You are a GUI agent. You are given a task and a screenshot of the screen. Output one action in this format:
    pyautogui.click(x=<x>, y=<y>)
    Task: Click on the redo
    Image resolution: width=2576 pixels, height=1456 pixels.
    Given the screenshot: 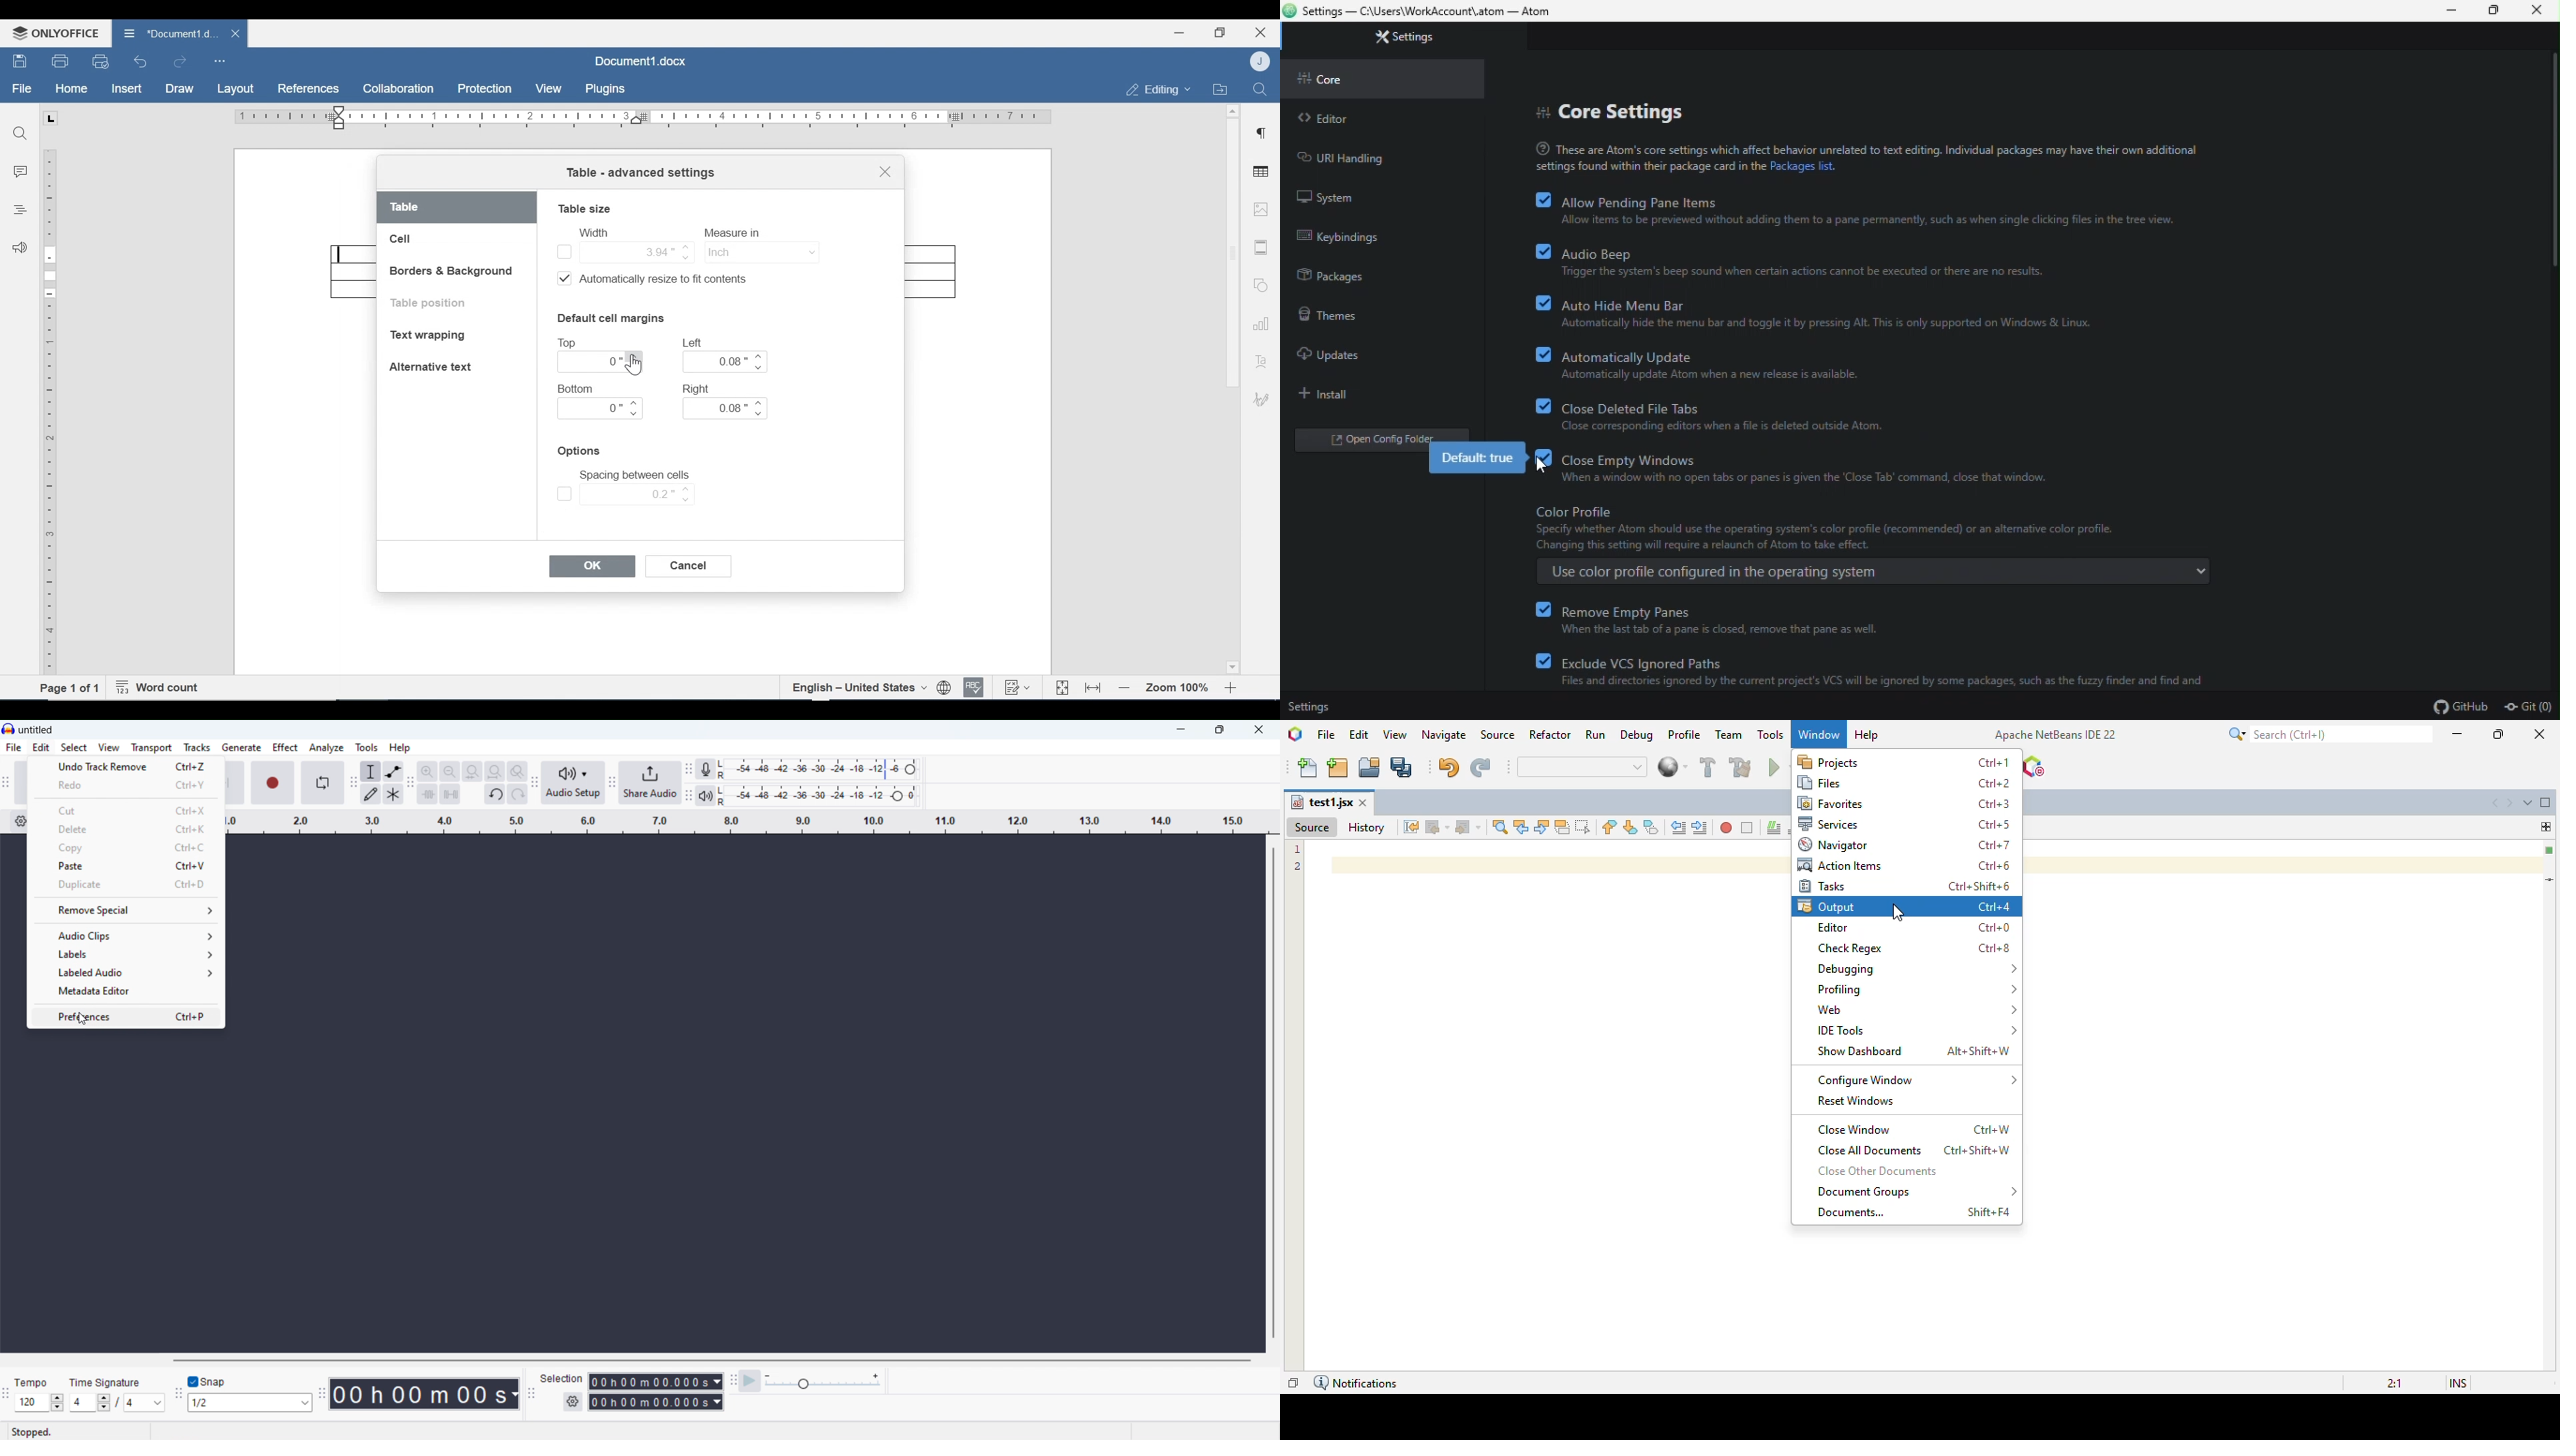 What is the action you would take?
    pyautogui.click(x=517, y=794)
    